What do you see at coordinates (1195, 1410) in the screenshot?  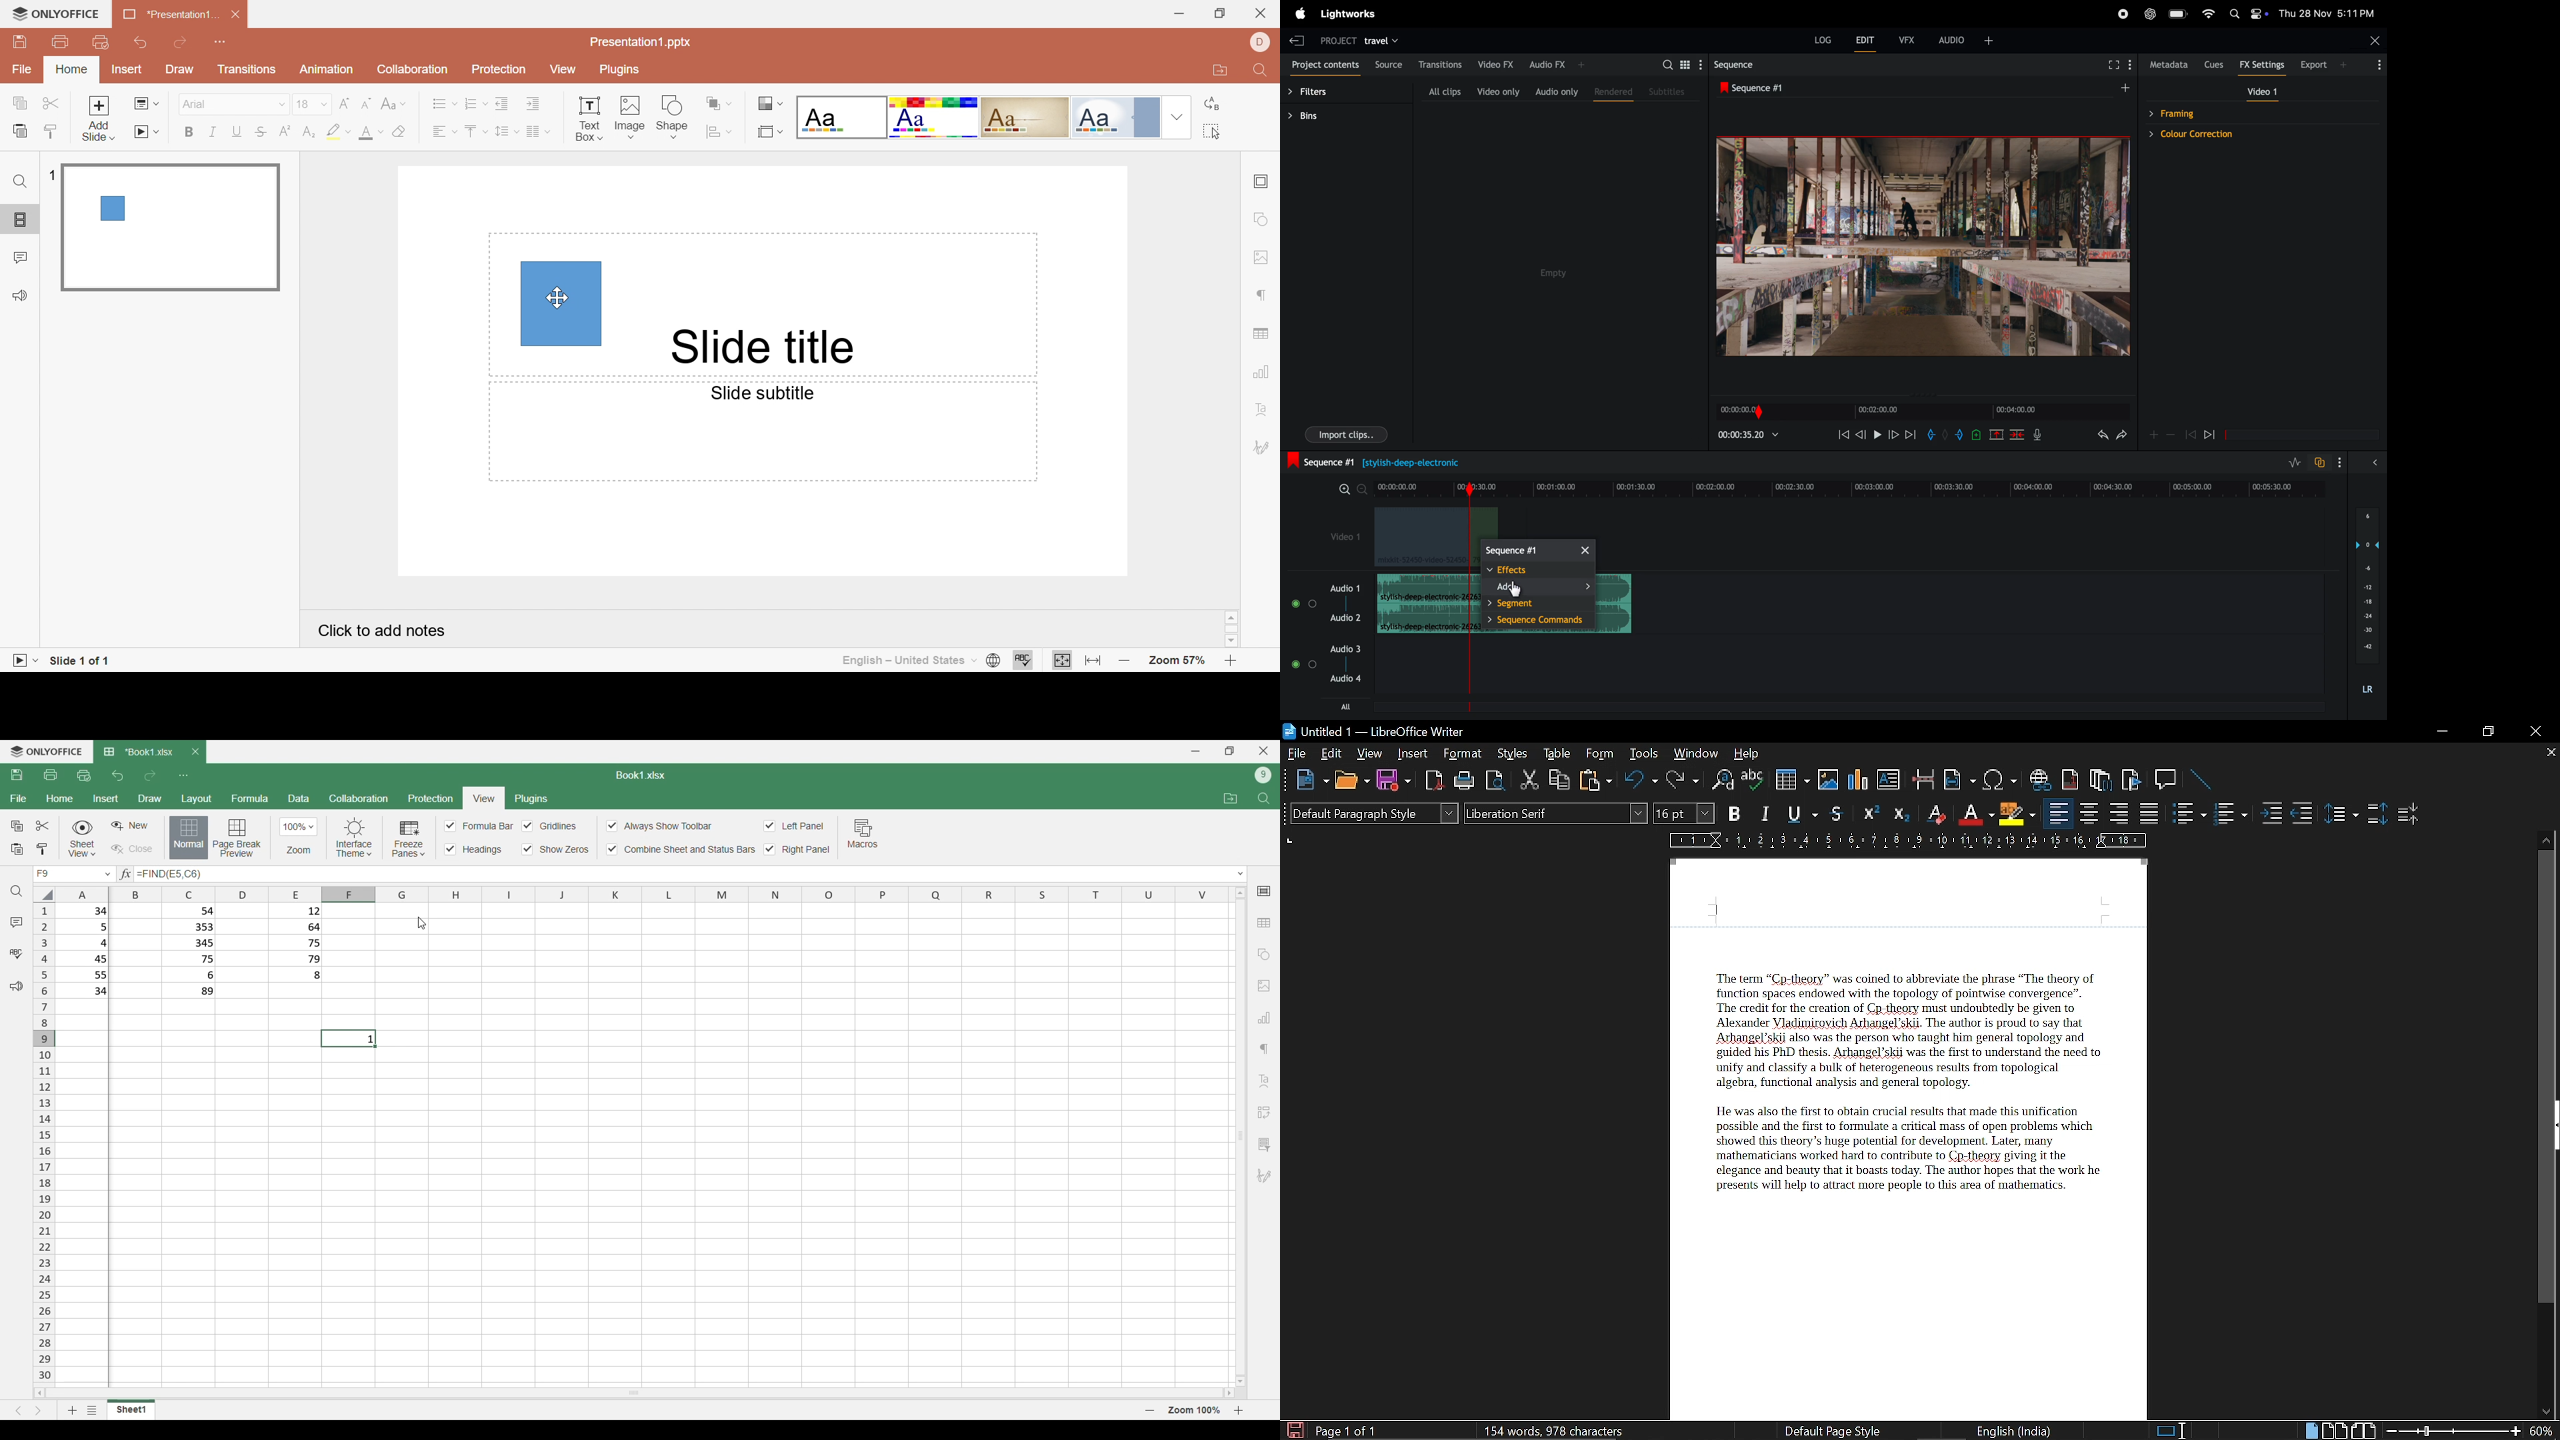 I see `Current zoom factor` at bounding box center [1195, 1410].